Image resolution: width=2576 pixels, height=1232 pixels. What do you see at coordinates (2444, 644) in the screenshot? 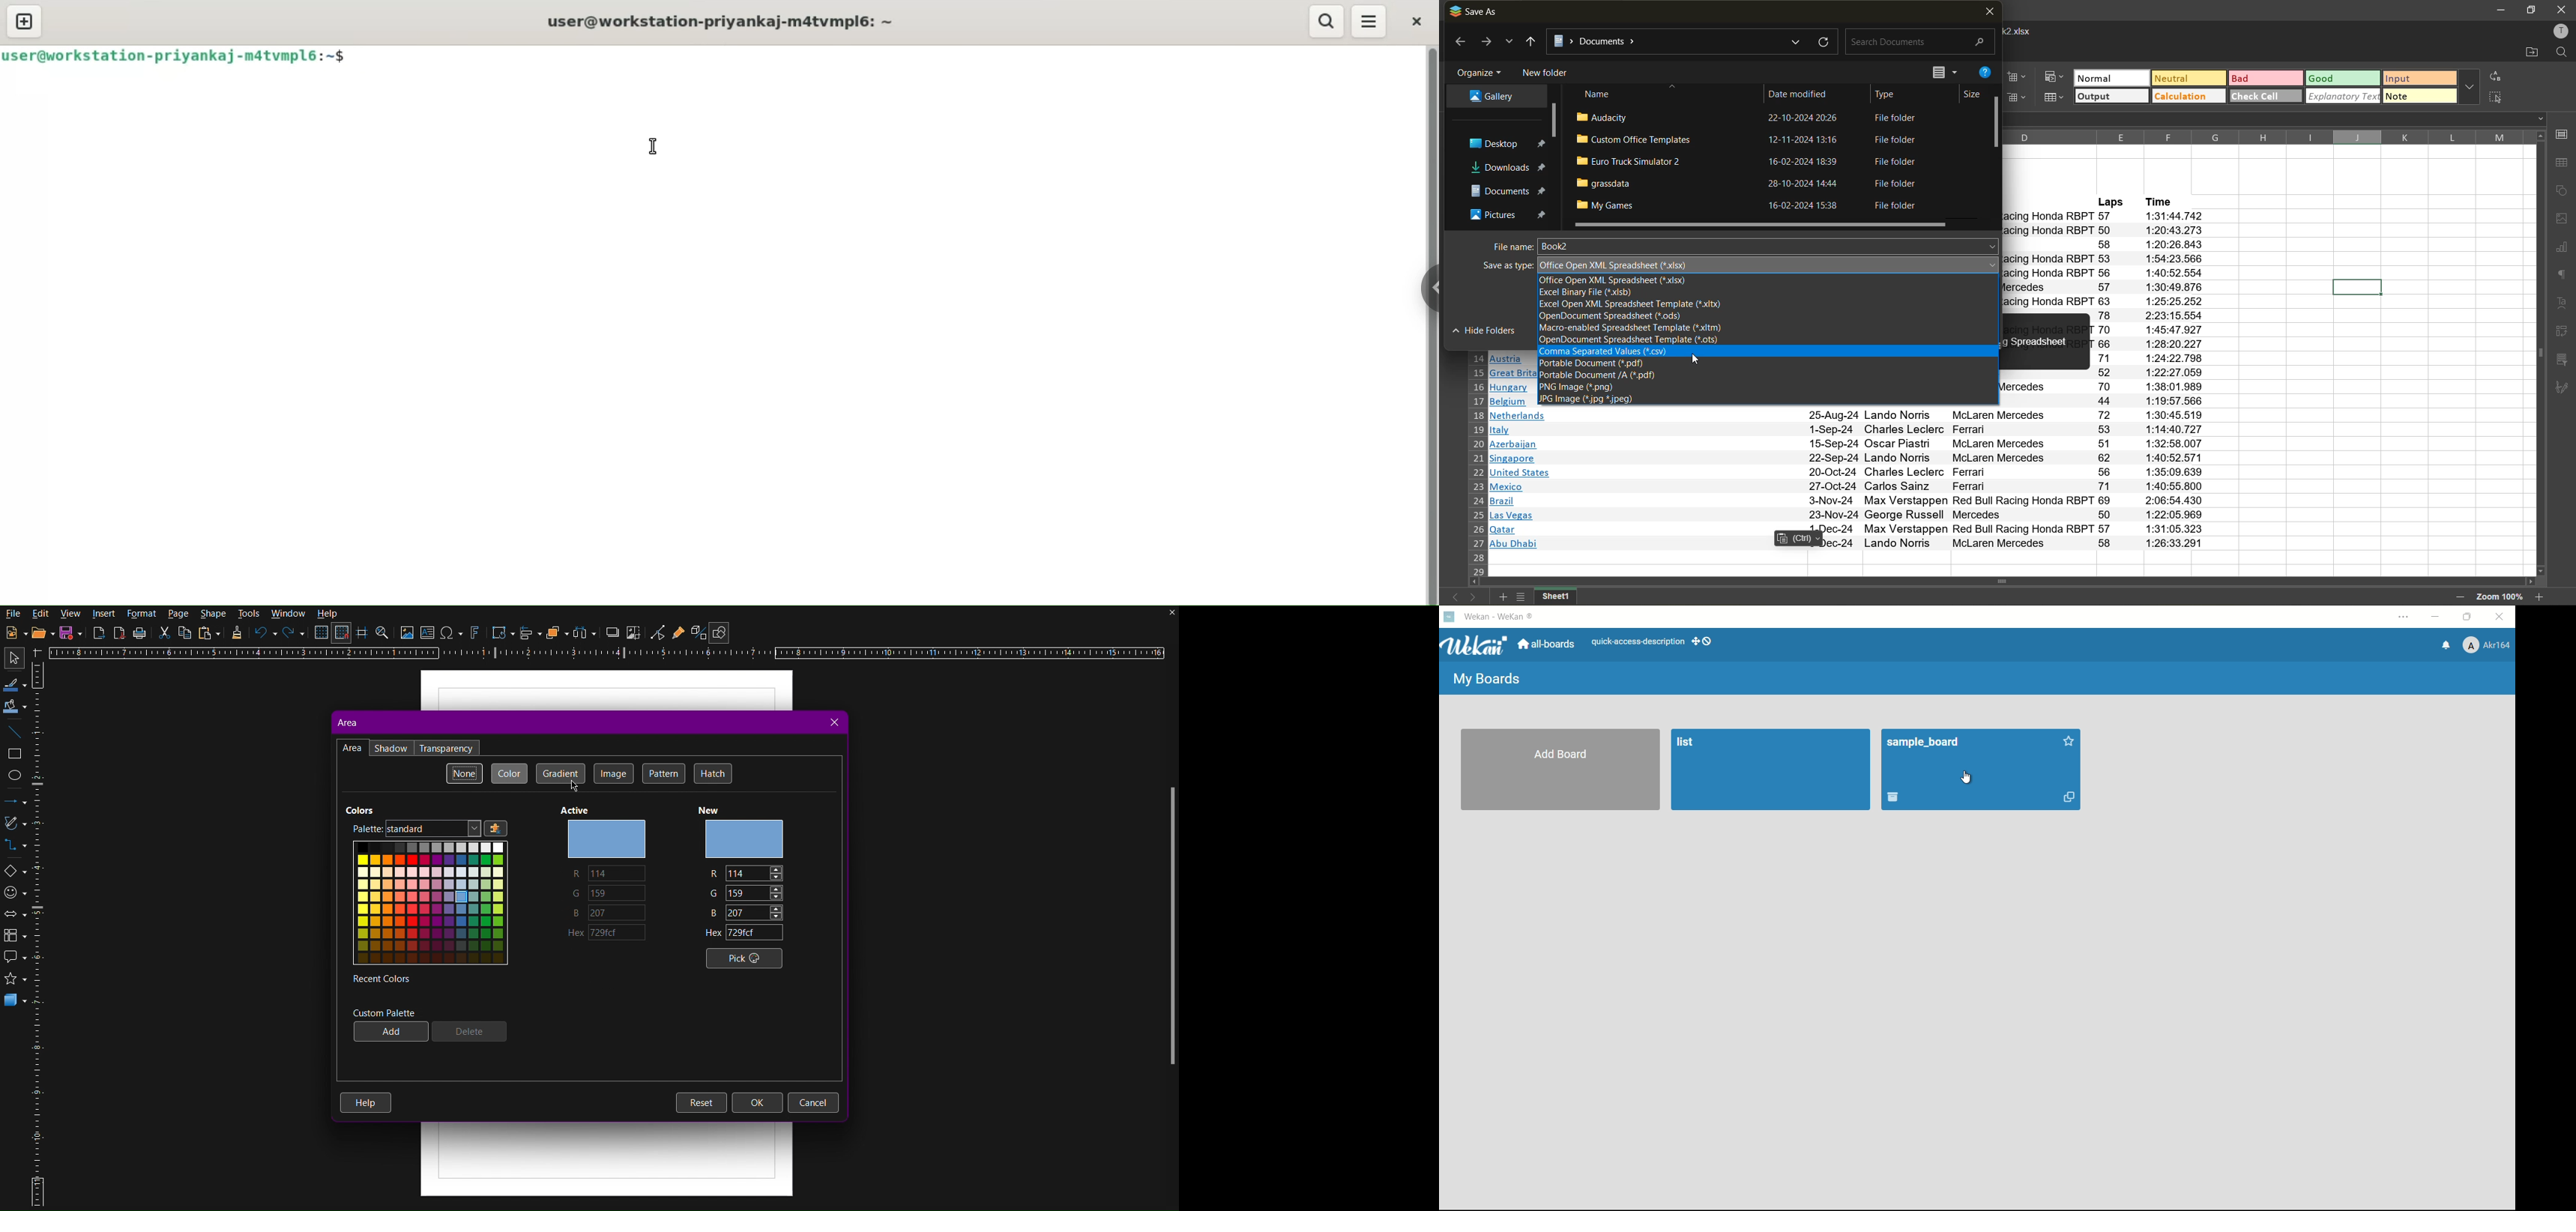
I see `notifications` at bounding box center [2444, 644].